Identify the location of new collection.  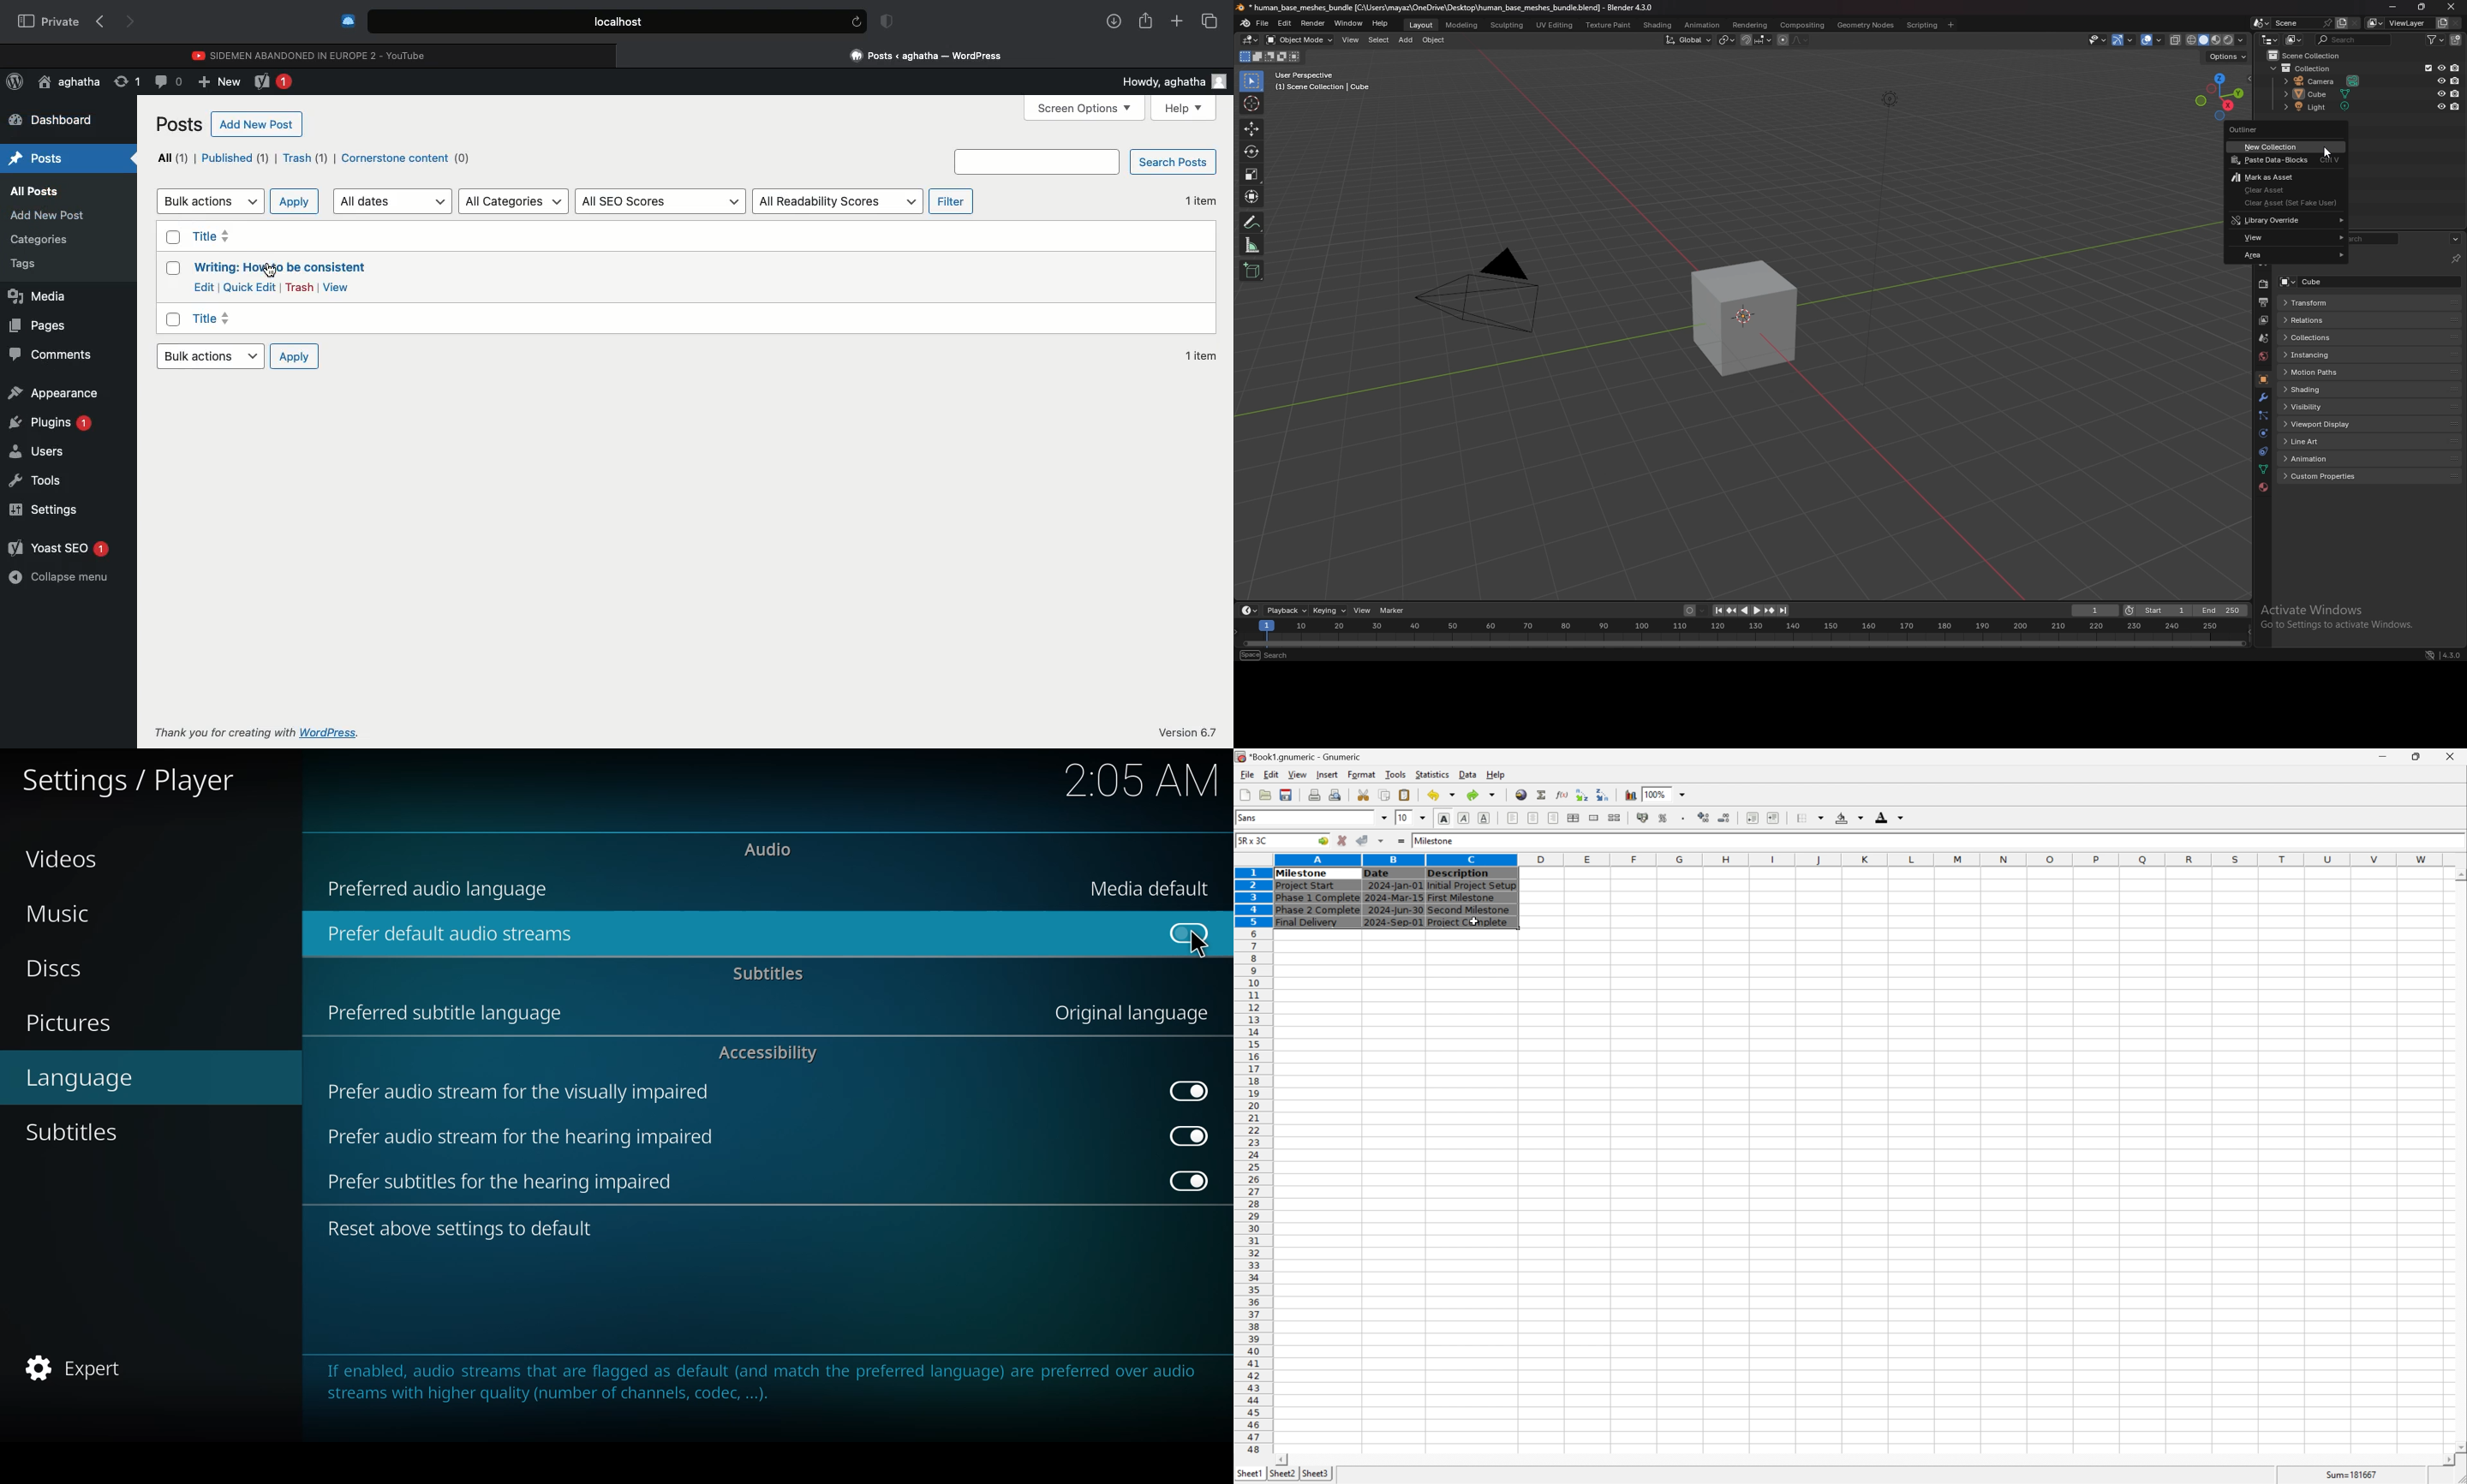
(2286, 147).